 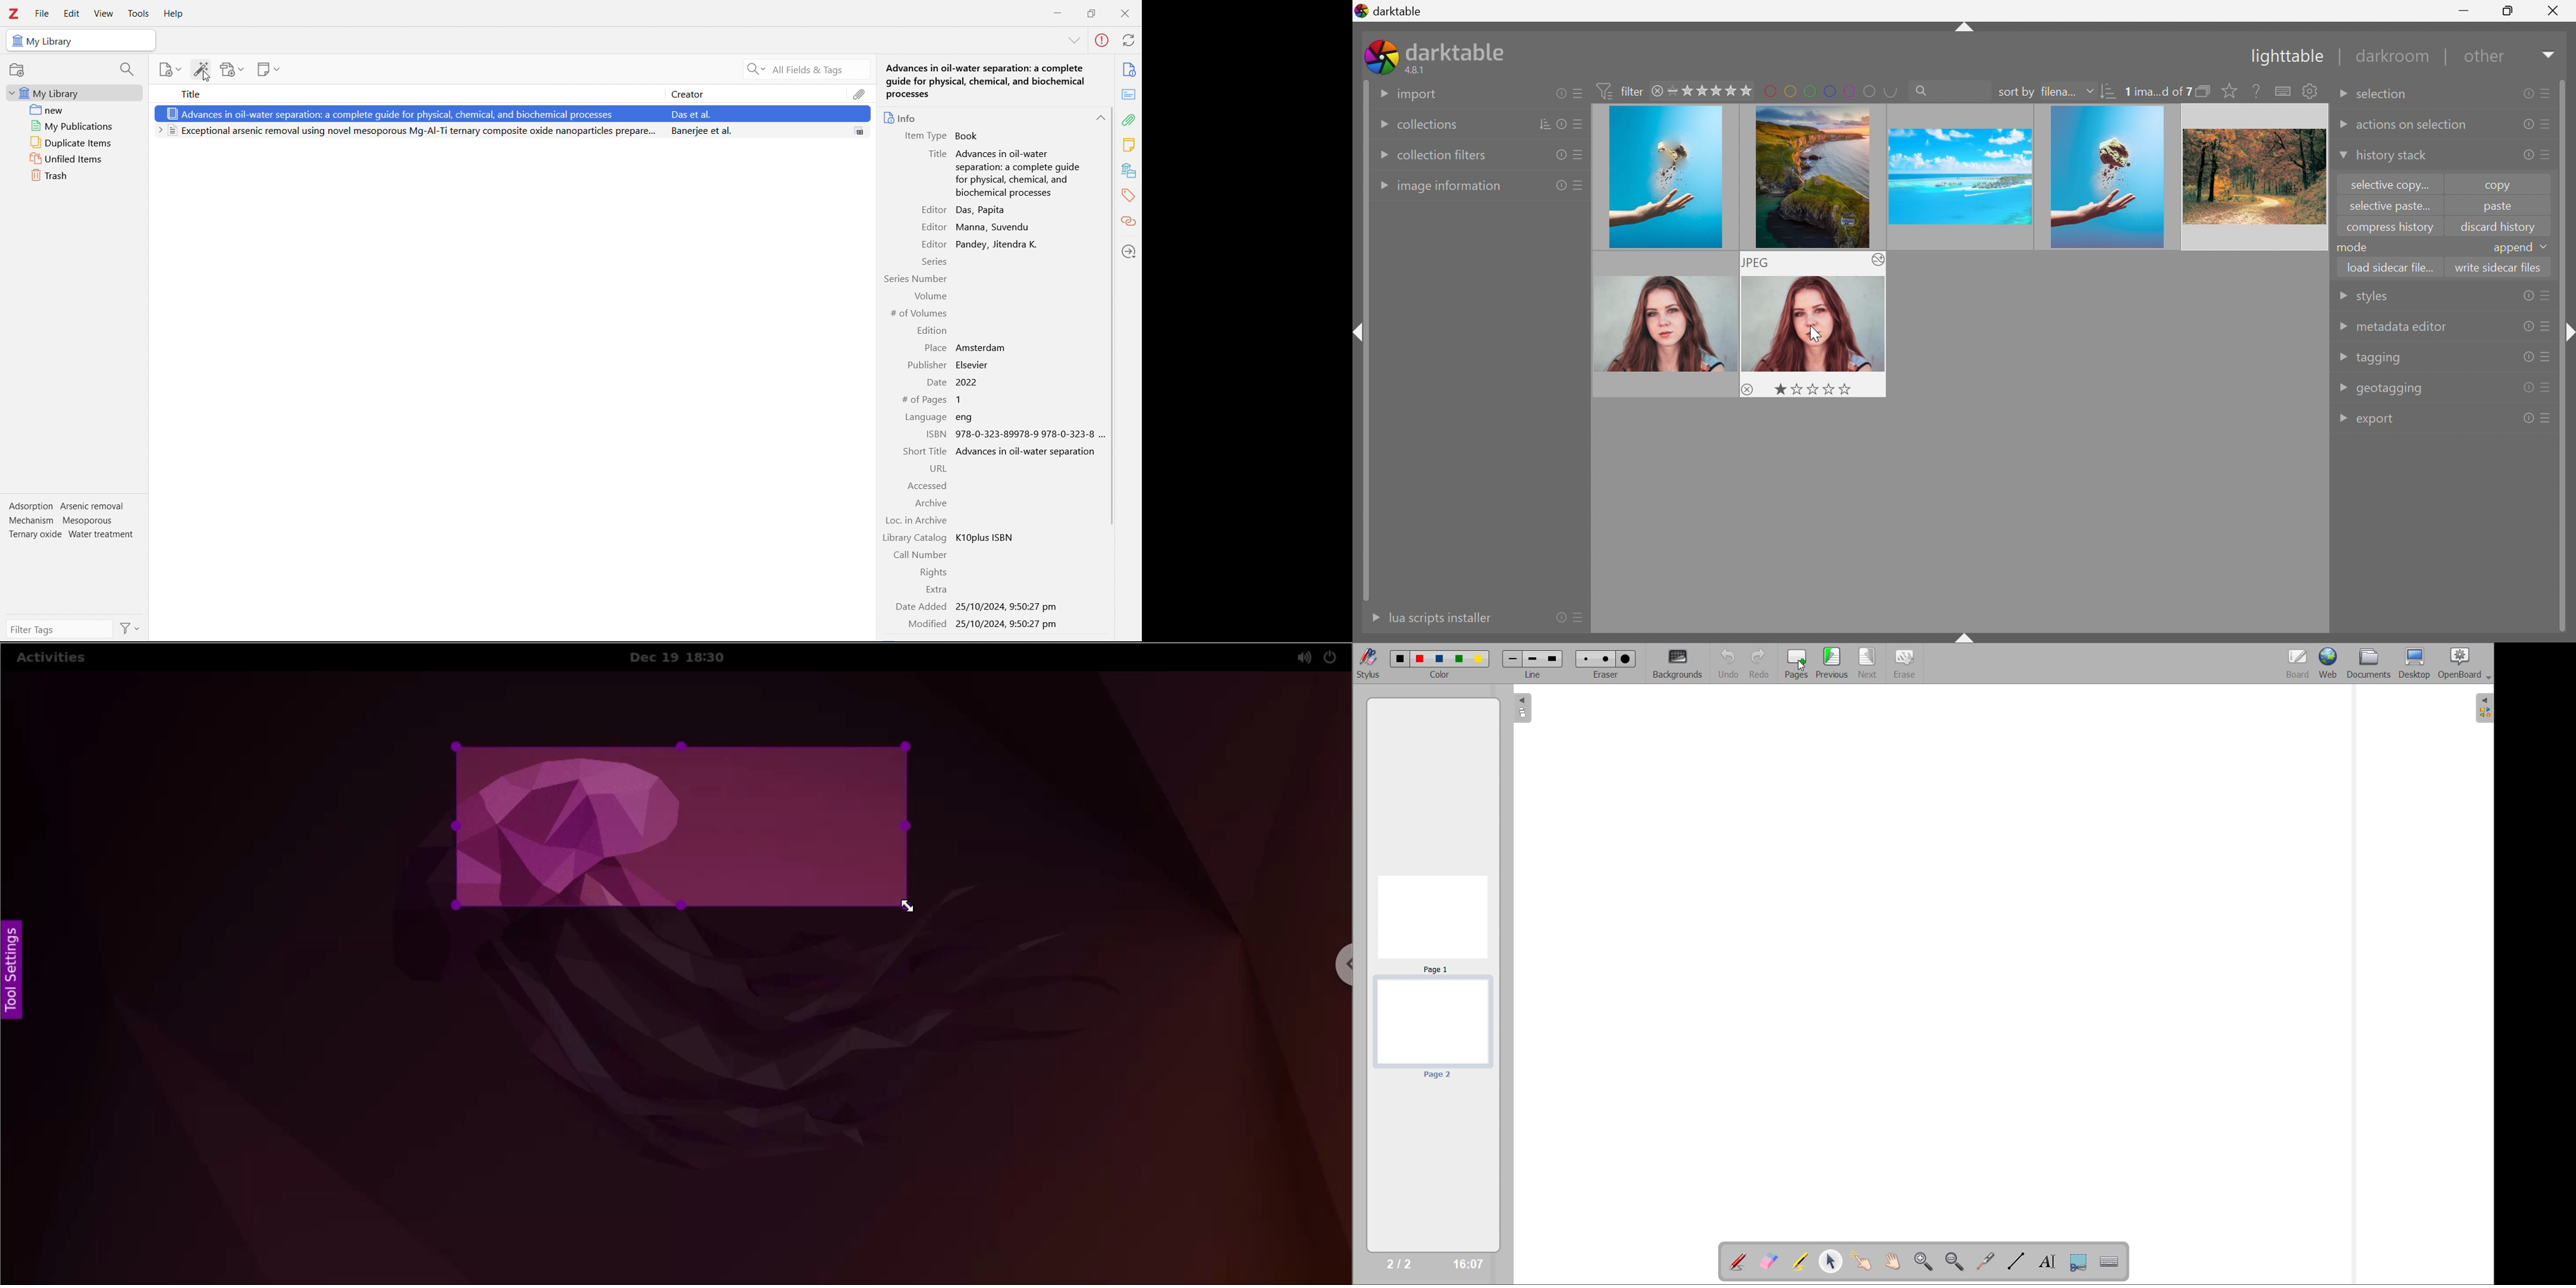 What do you see at coordinates (2080, 1262) in the screenshot?
I see `capture part of the screen` at bounding box center [2080, 1262].